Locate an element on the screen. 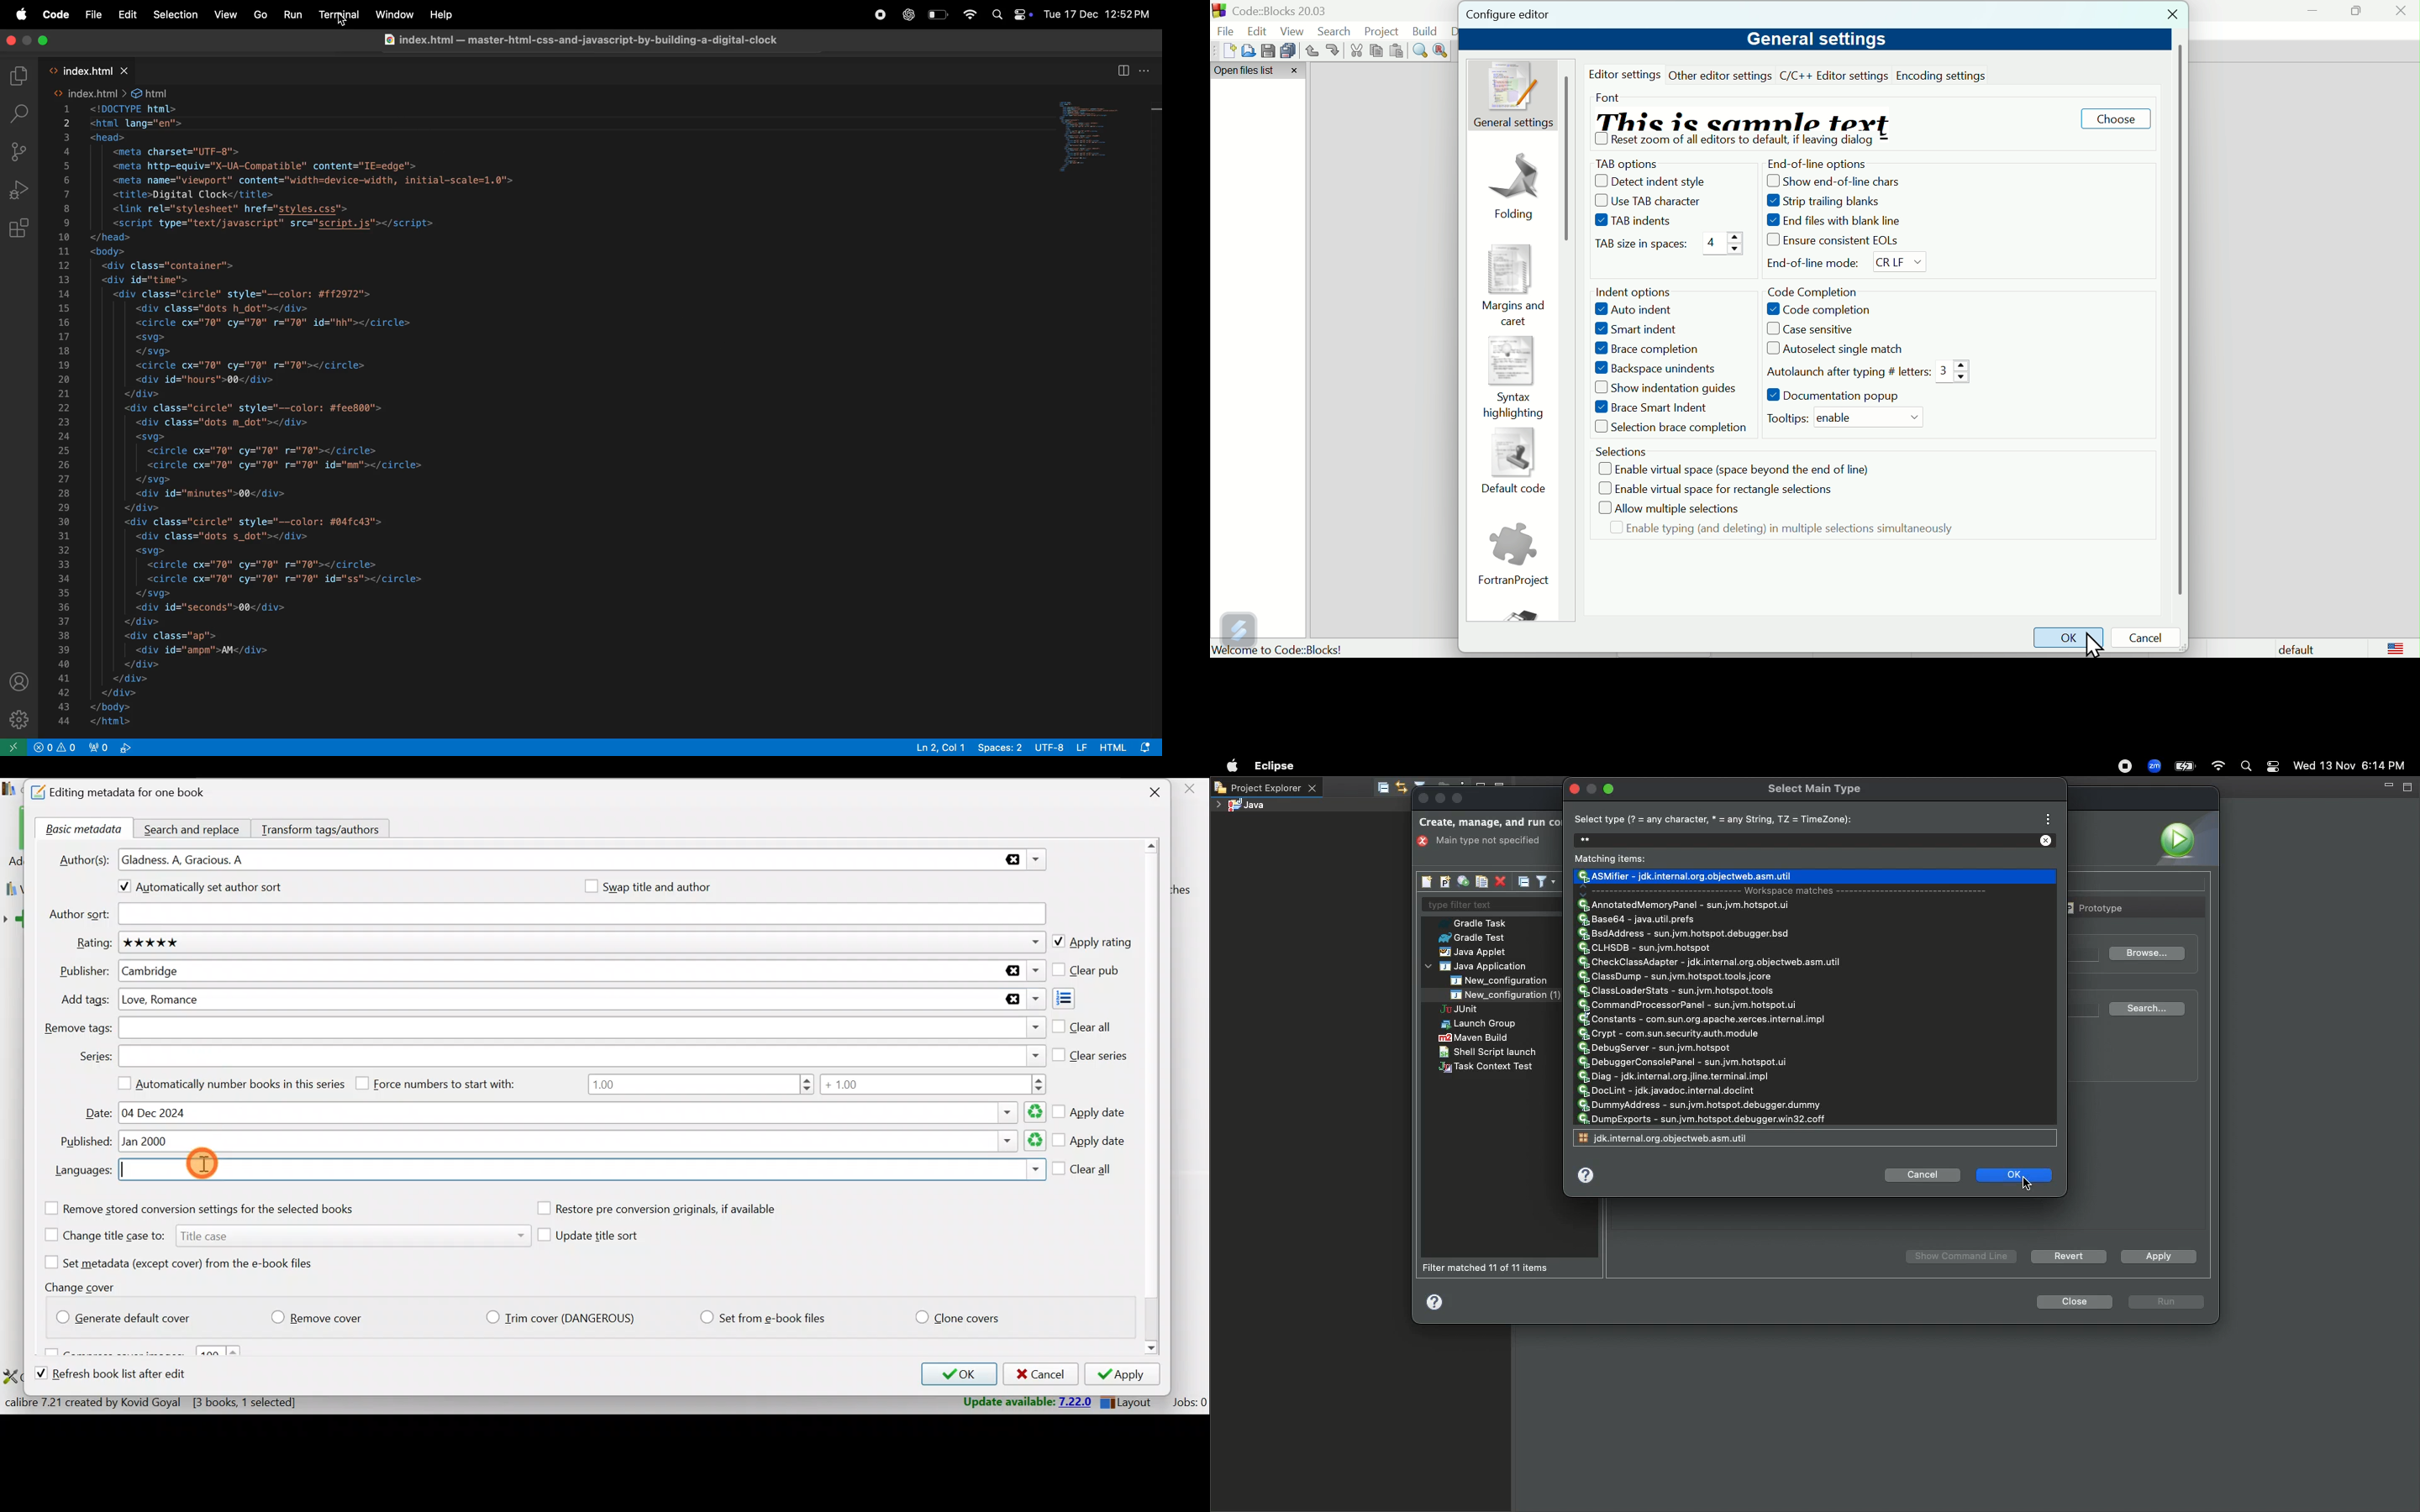 The height and width of the screenshot is (1512, 2436). Add tags: is located at coordinates (84, 1000).